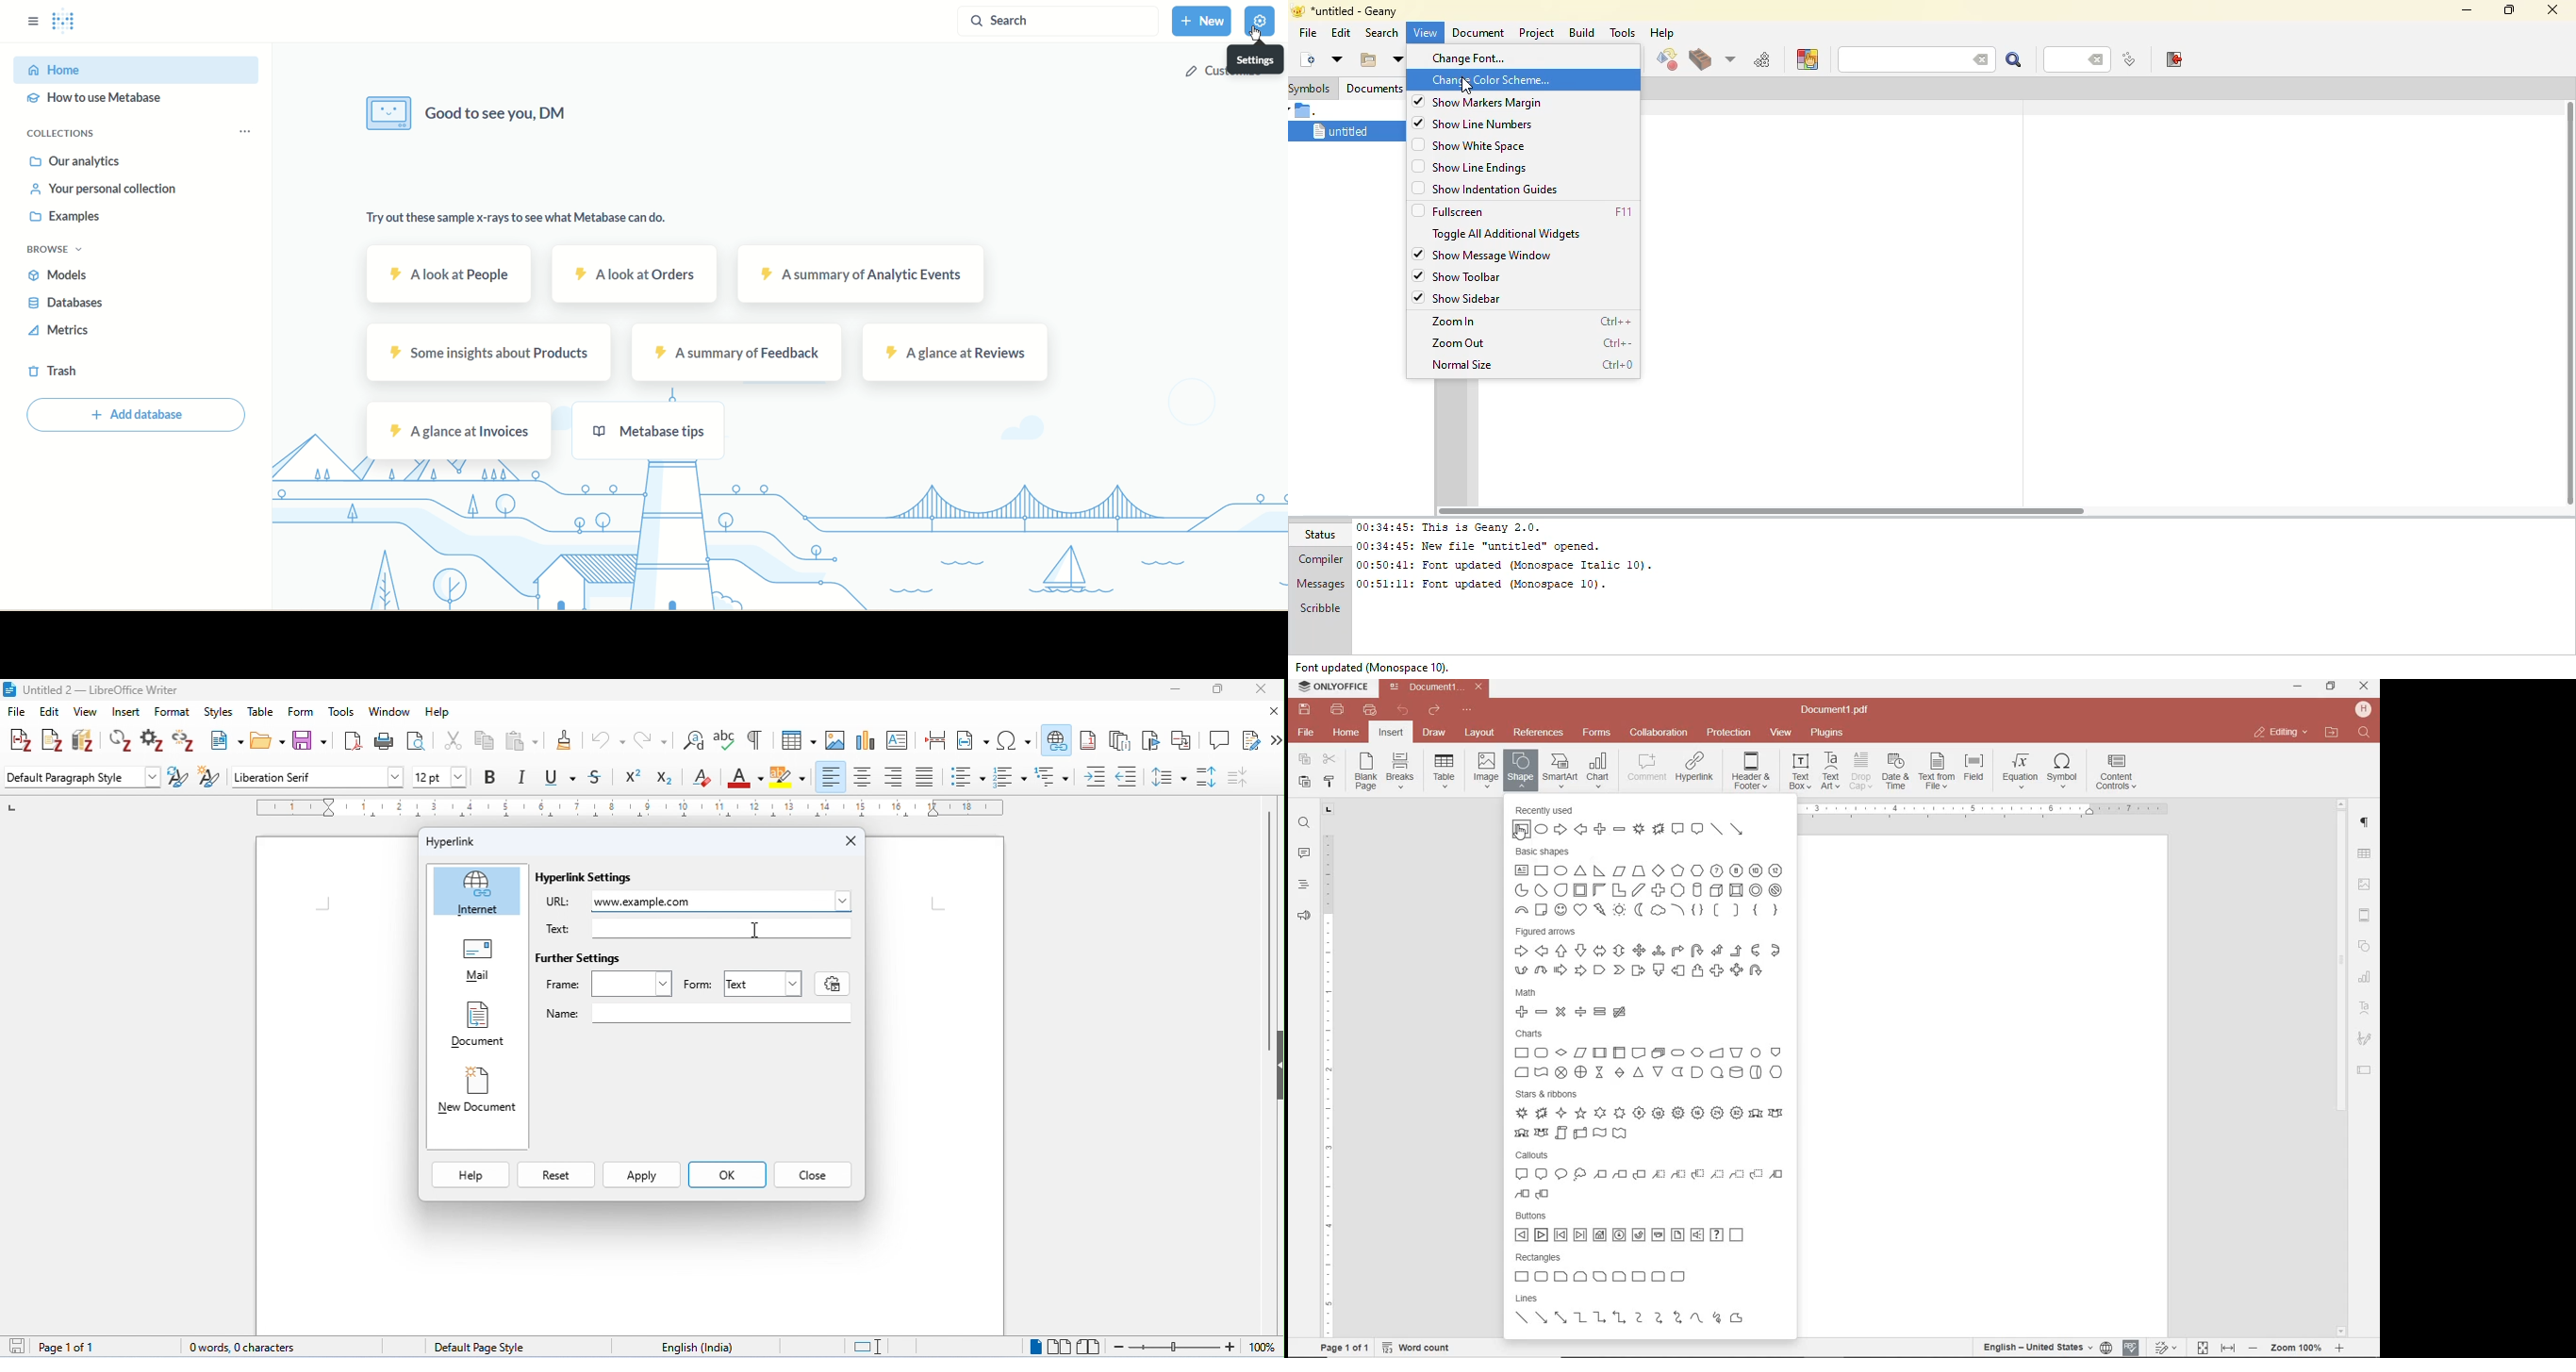 The image size is (2576, 1372). I want to click on NSERT EQUATION, so click(2019, 770).